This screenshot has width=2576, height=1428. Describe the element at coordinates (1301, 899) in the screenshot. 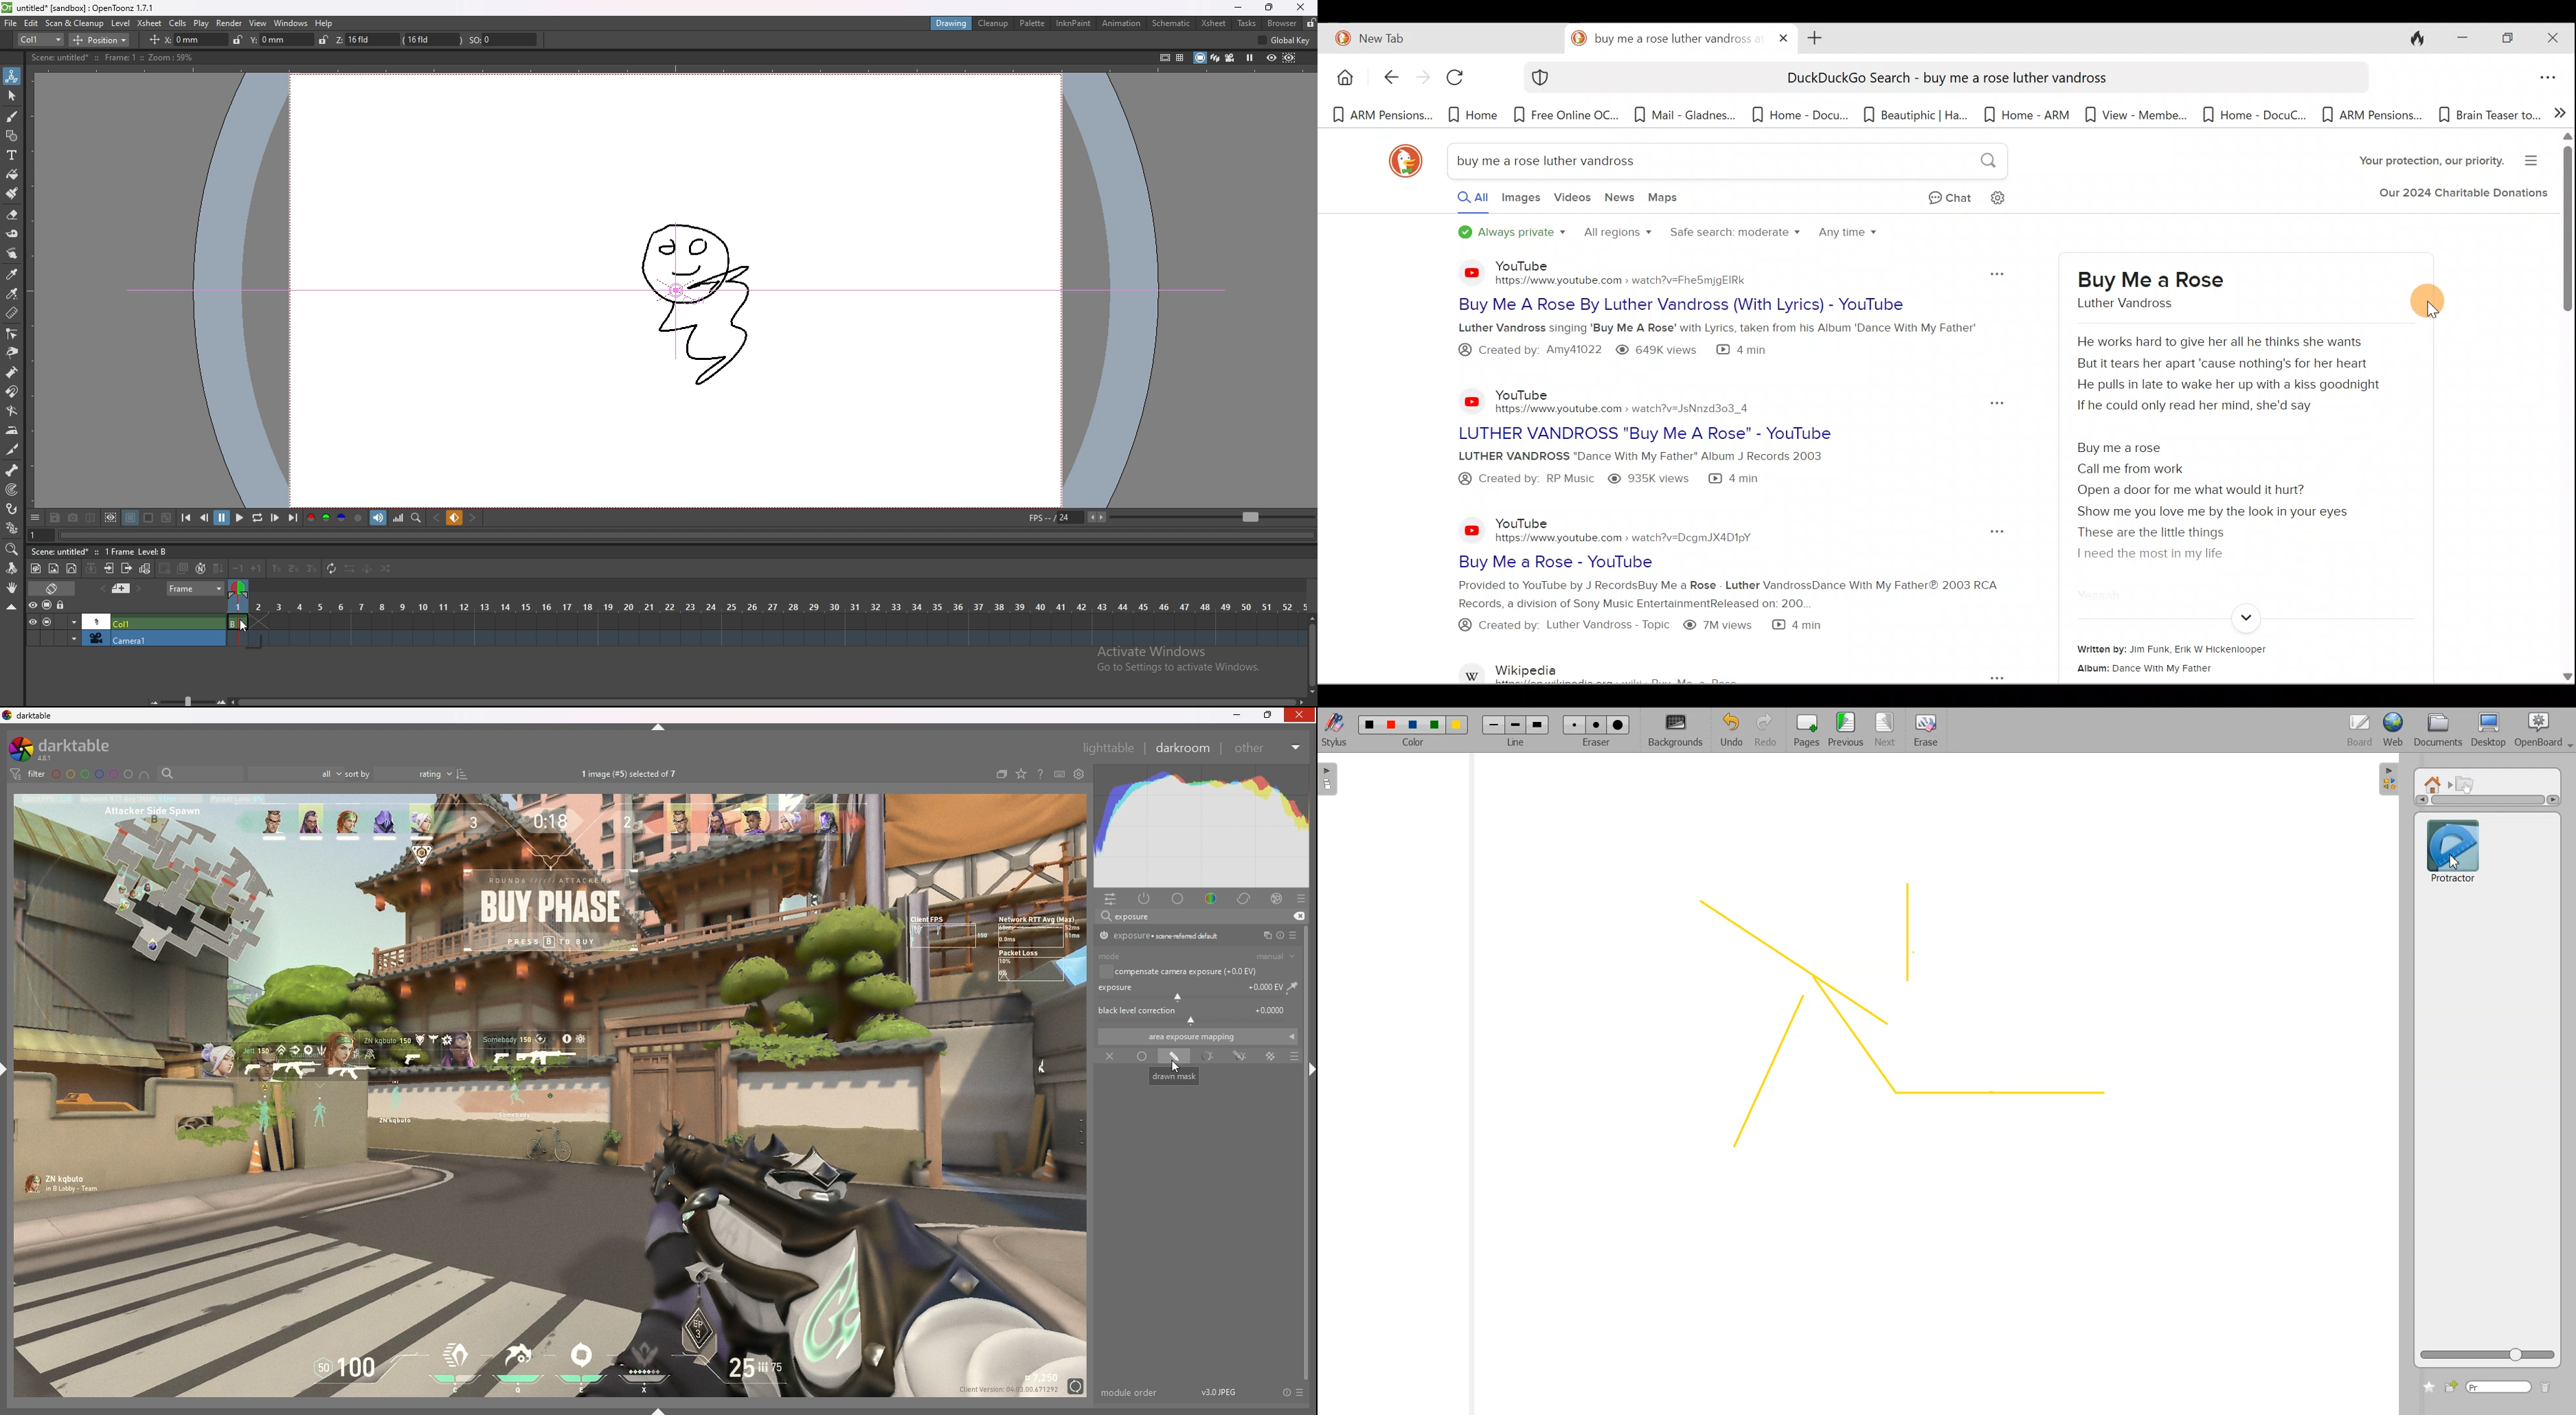

I see `presets` at that location.